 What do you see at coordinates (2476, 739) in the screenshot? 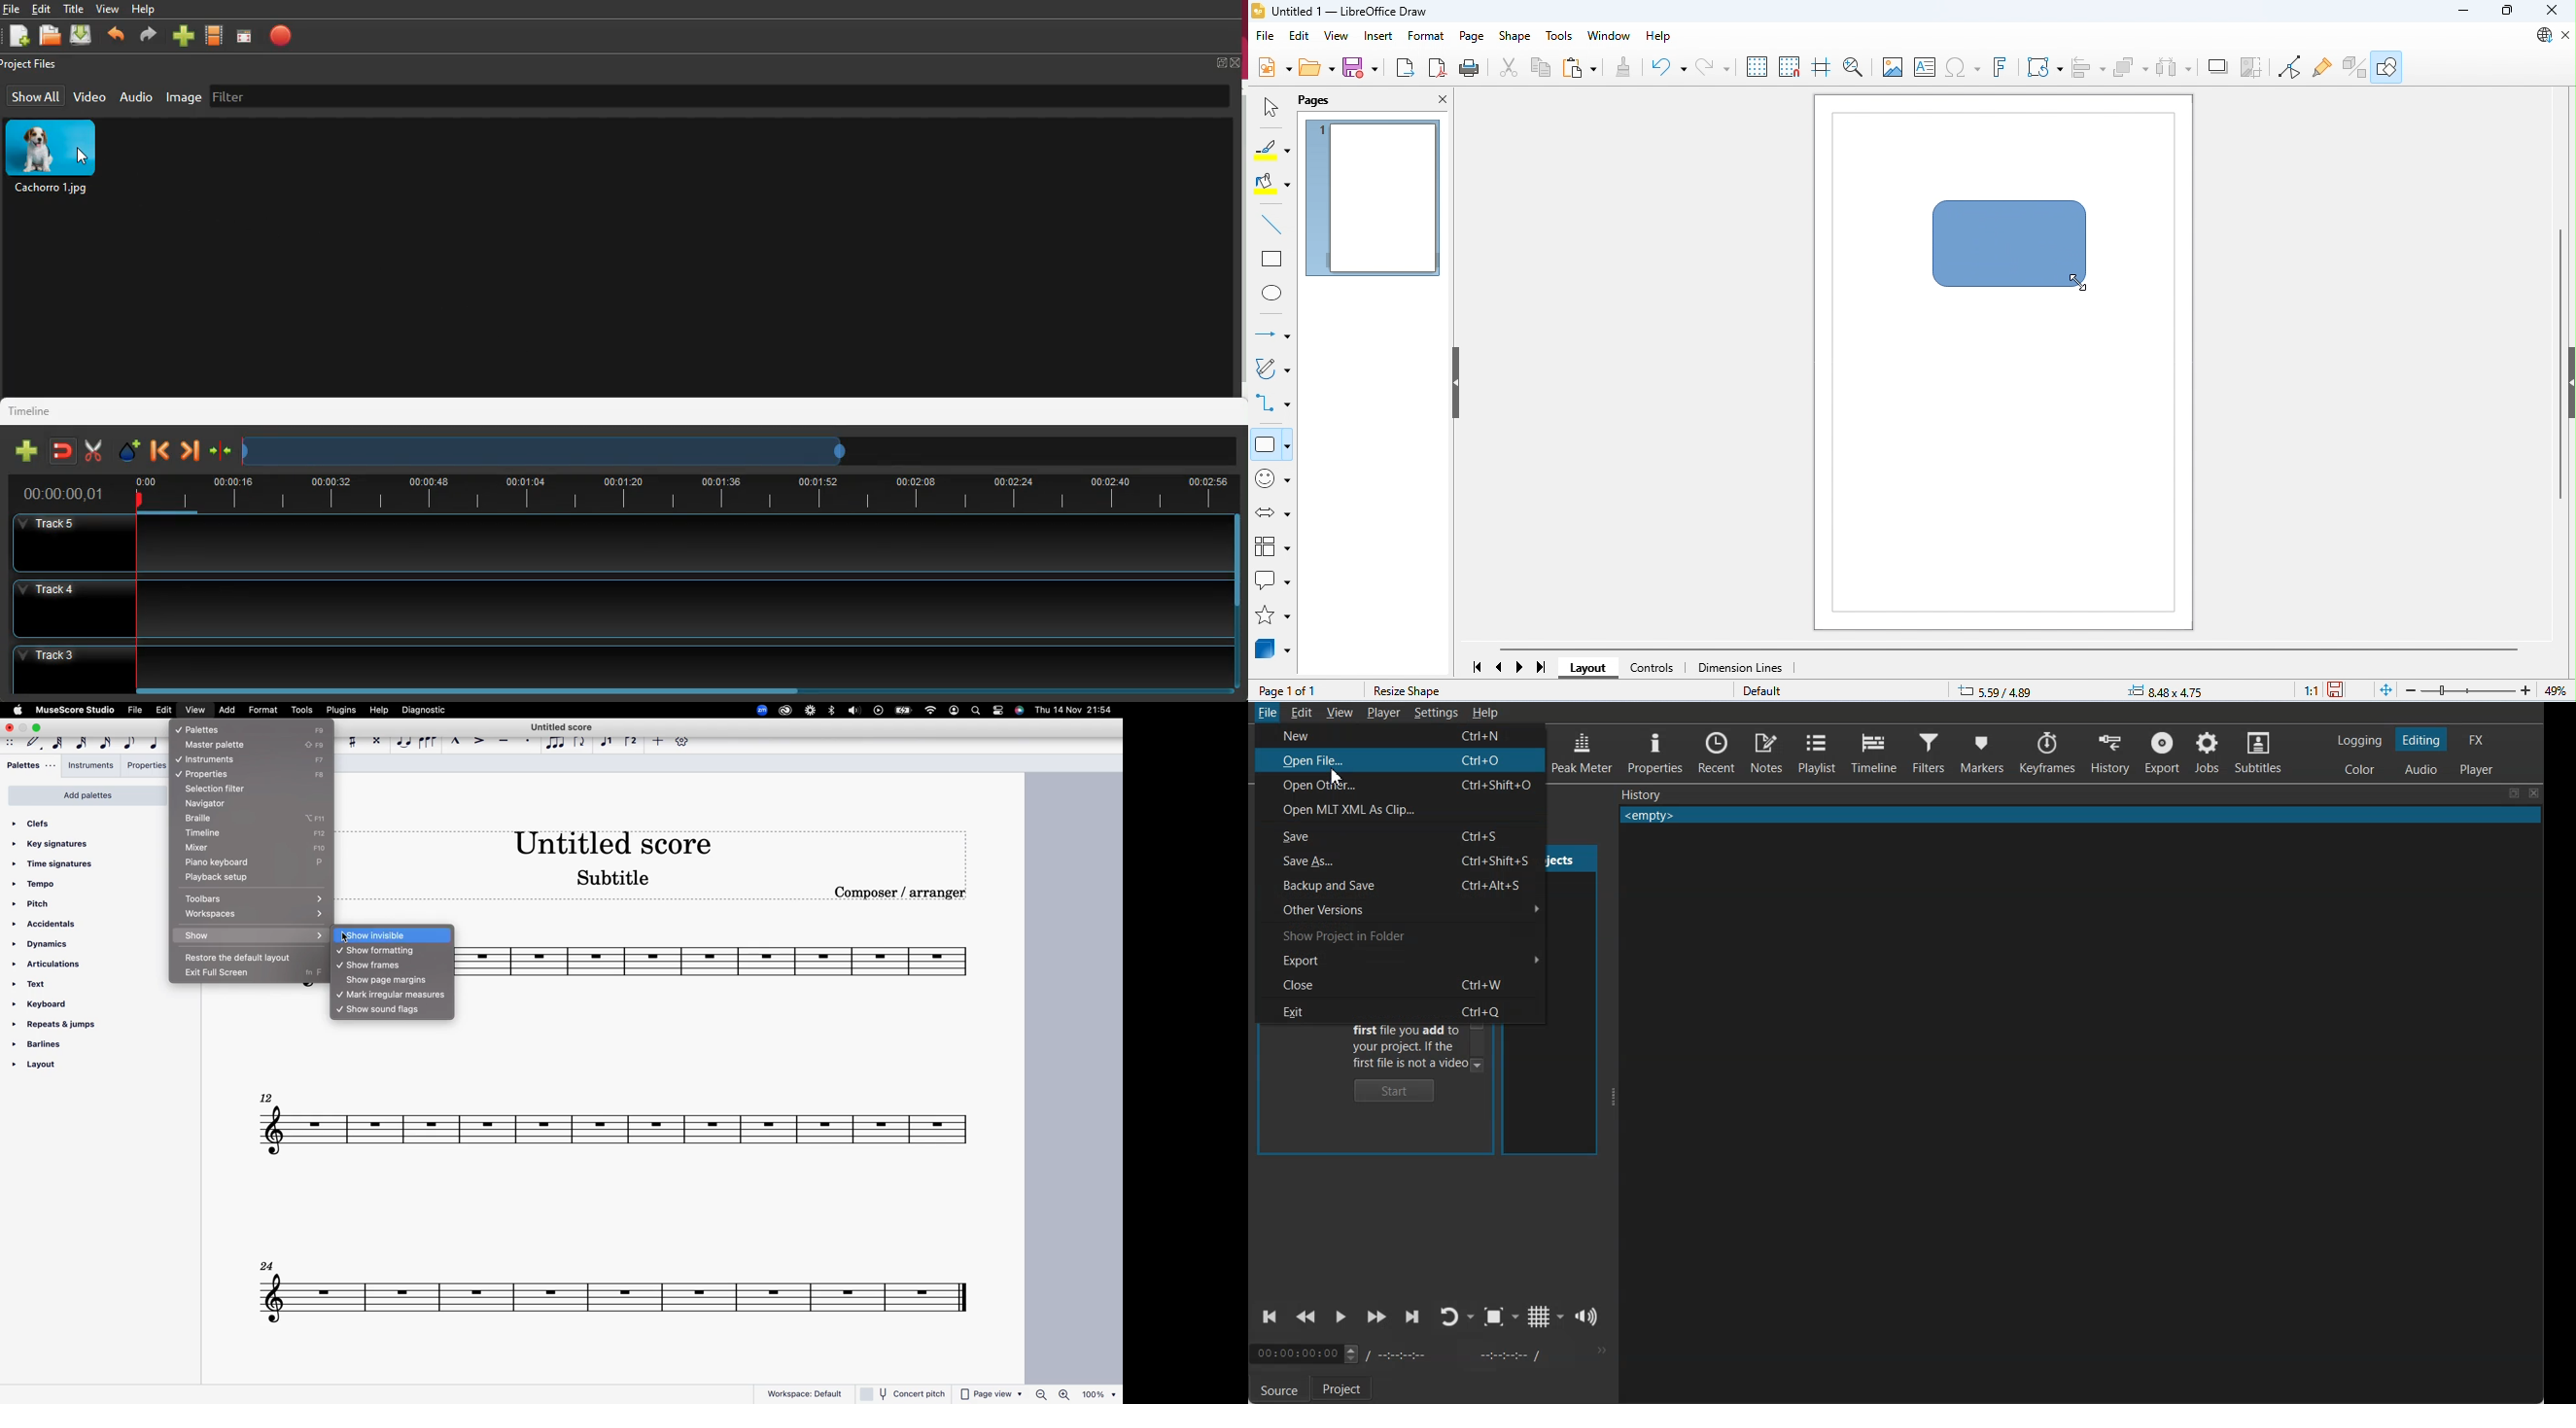
I see `Switching to the Effect Layout` at bounding box center [2476, 739].